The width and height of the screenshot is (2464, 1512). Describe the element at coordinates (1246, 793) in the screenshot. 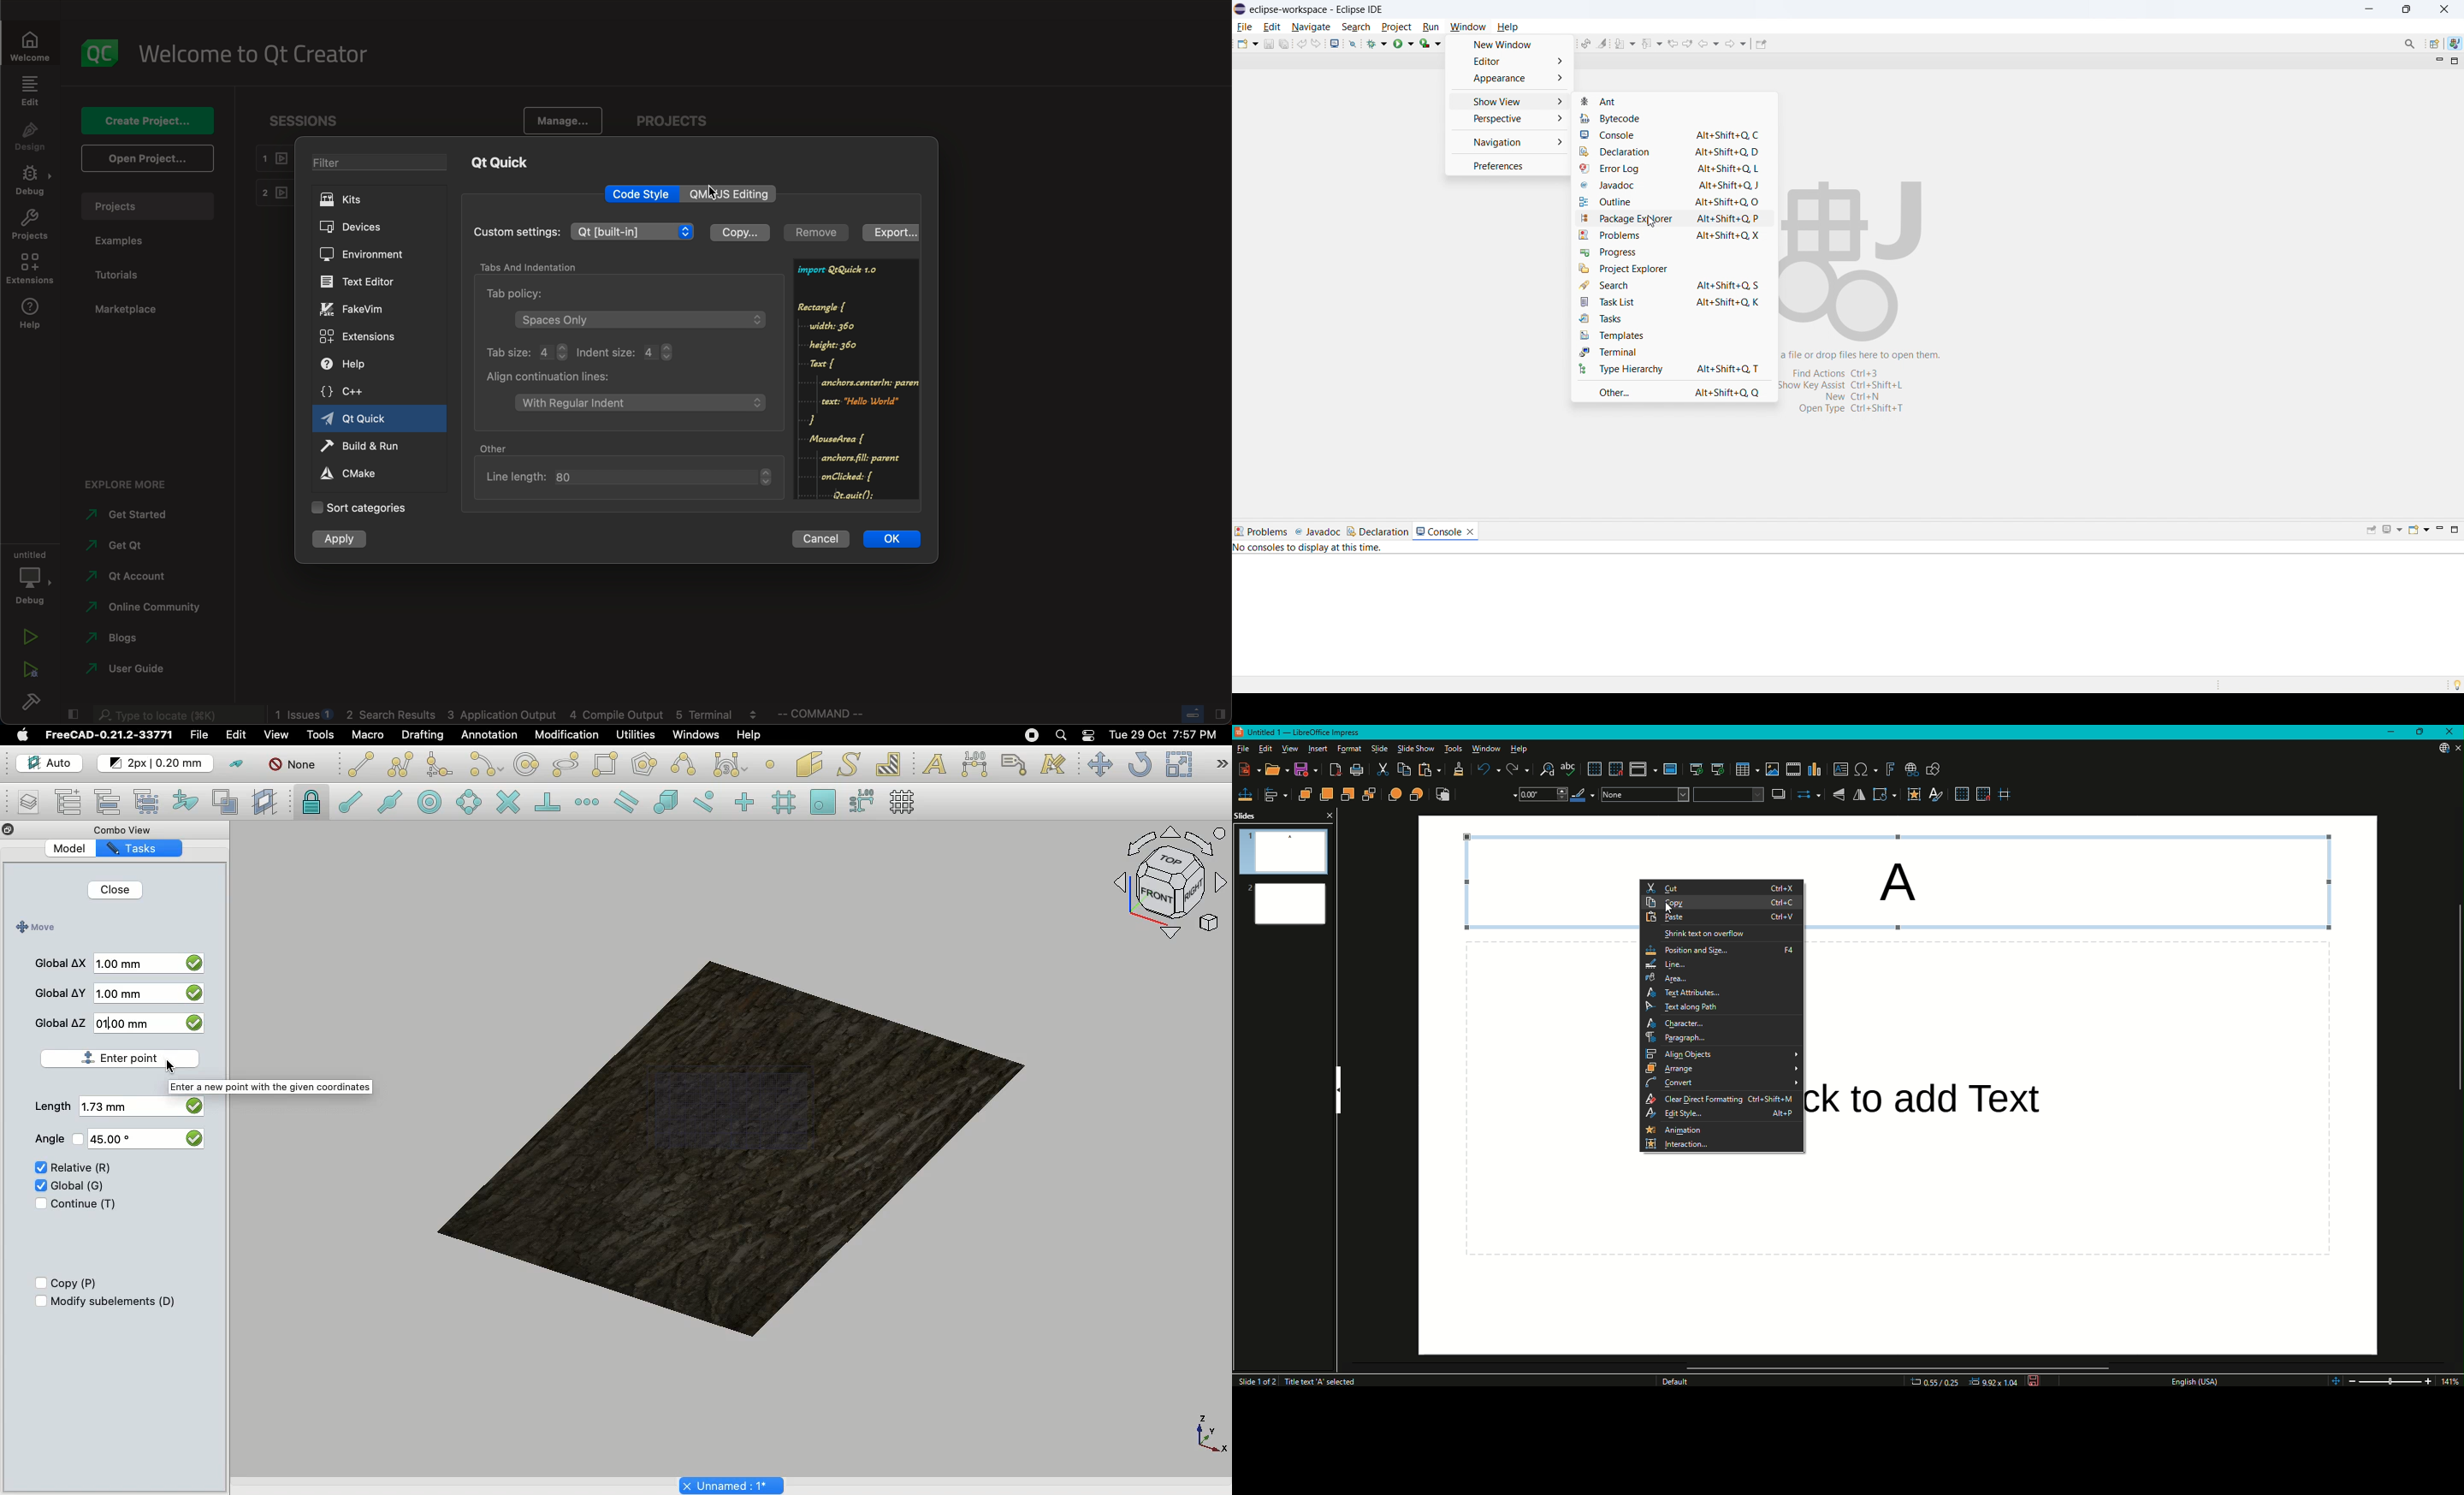

I see `Position and Size` at that location.